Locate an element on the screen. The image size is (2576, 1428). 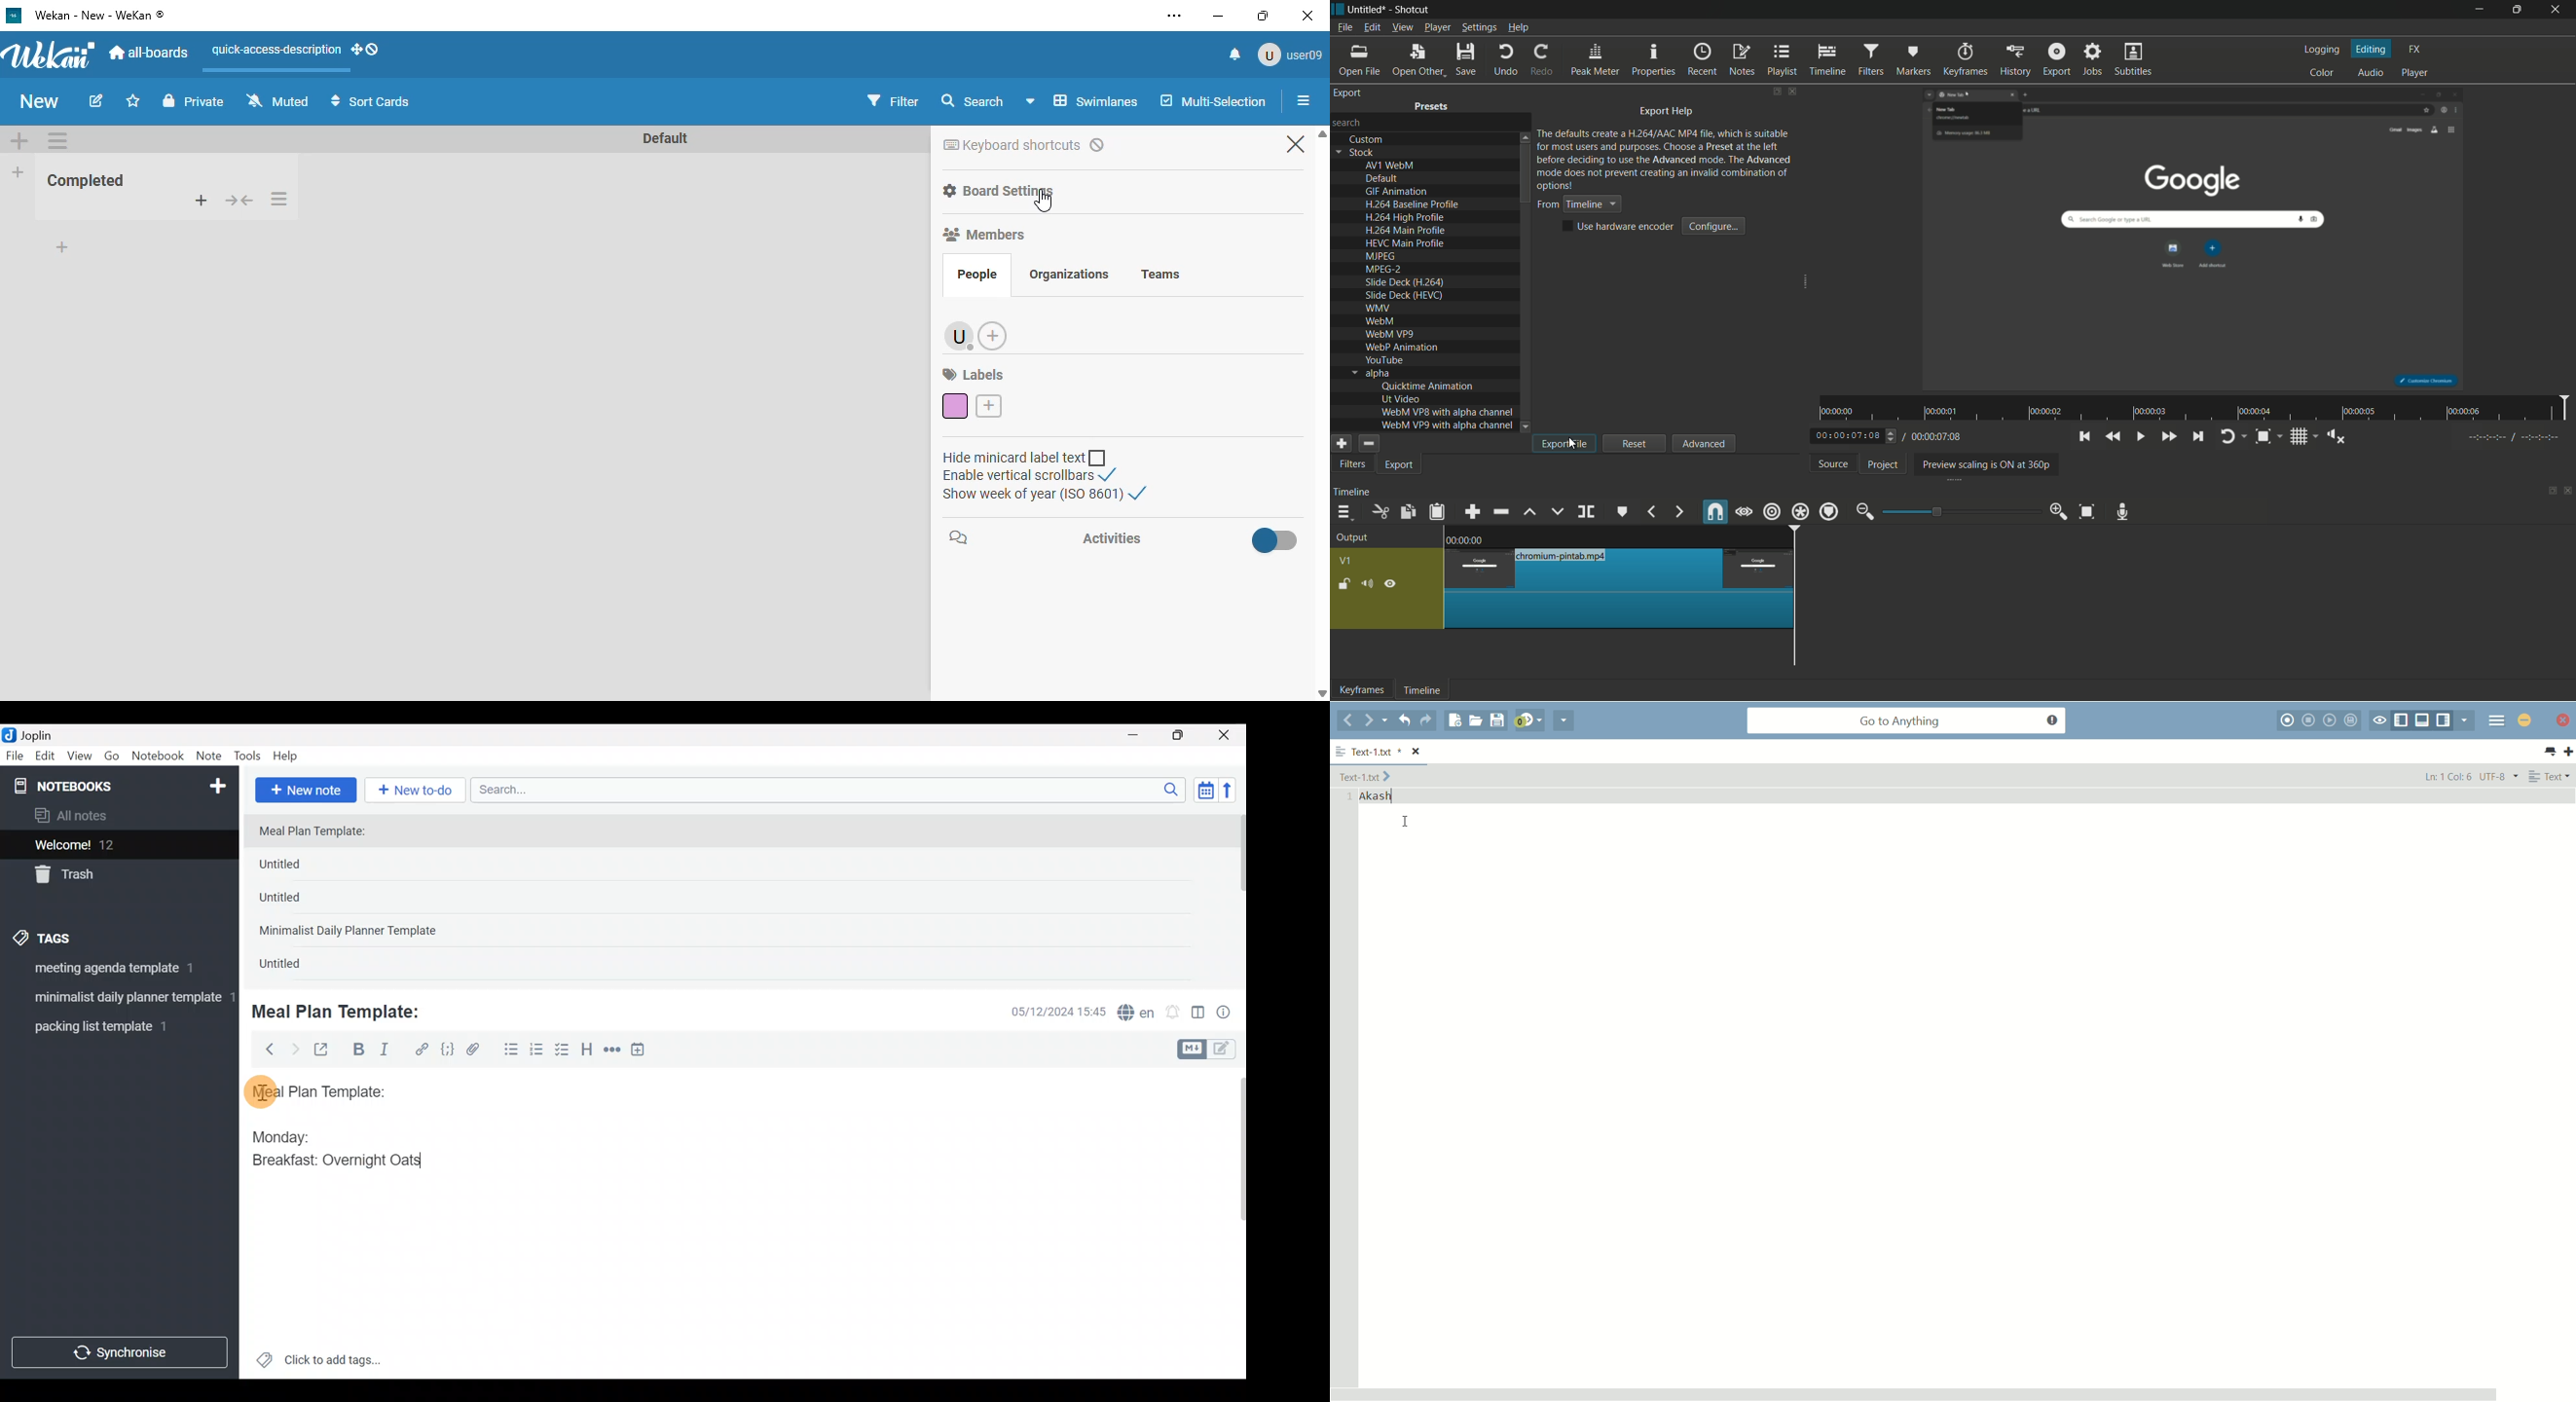
av1 webm is located at coordinates (1390, 164).